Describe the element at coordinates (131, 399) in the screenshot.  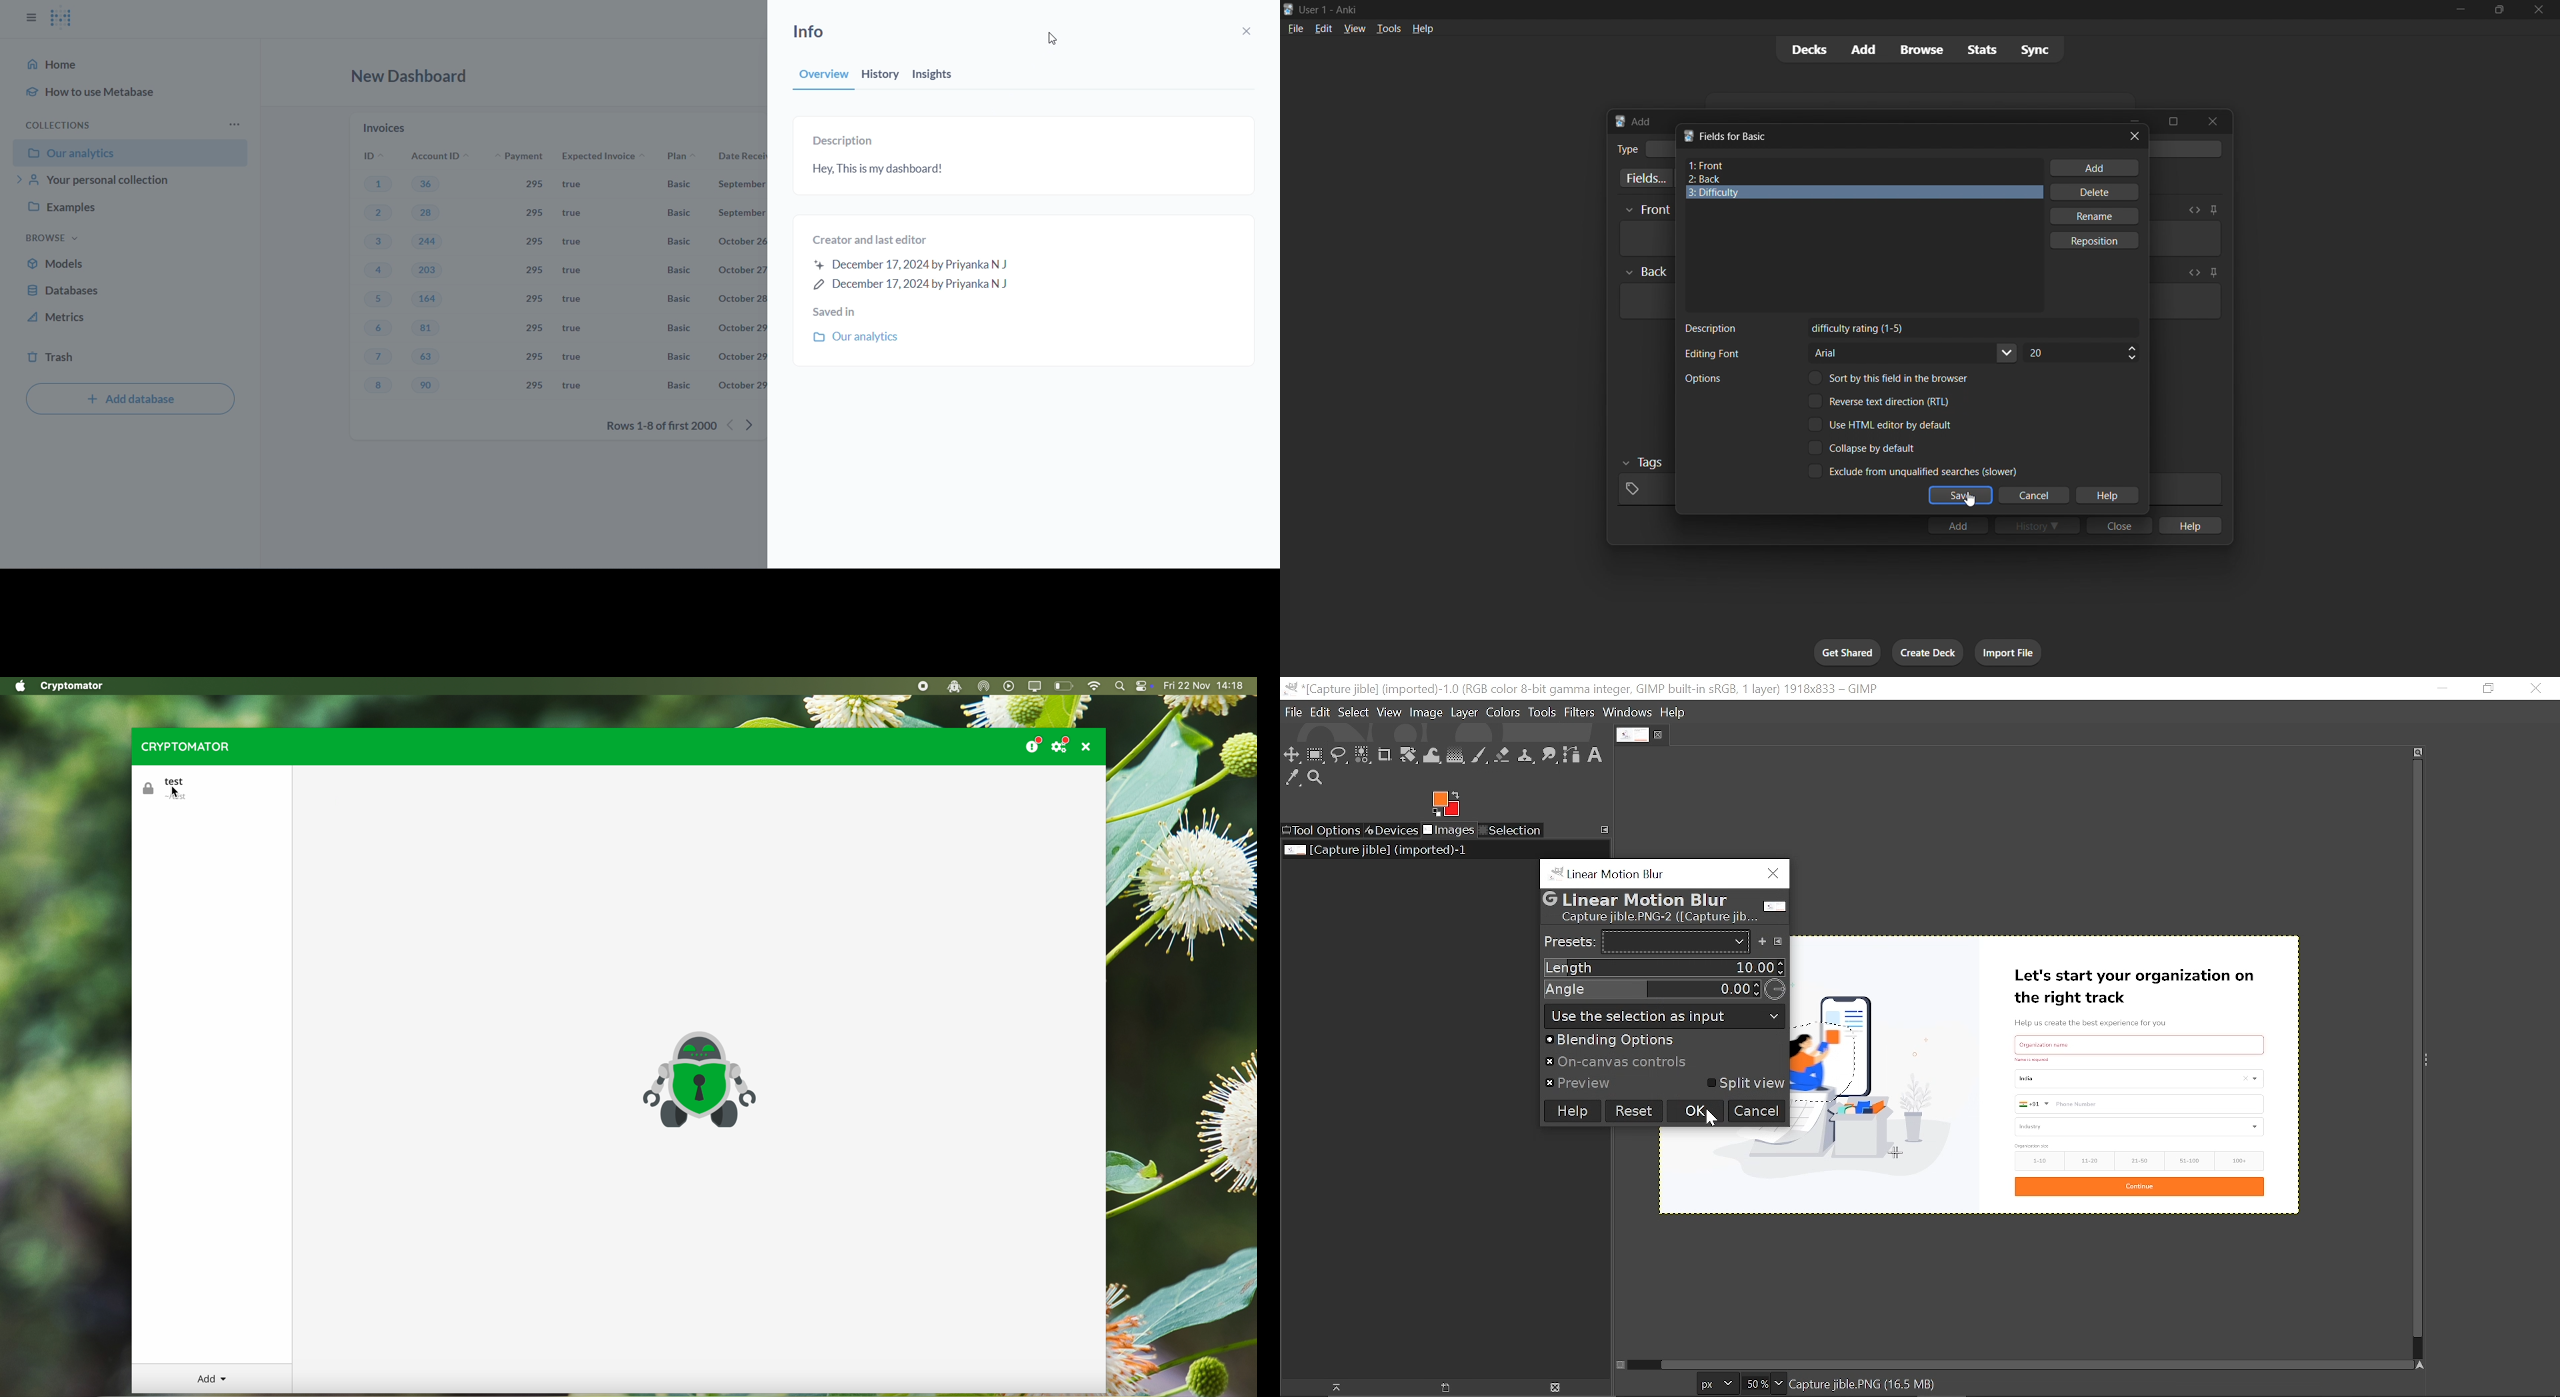
I see `add database` at that location.